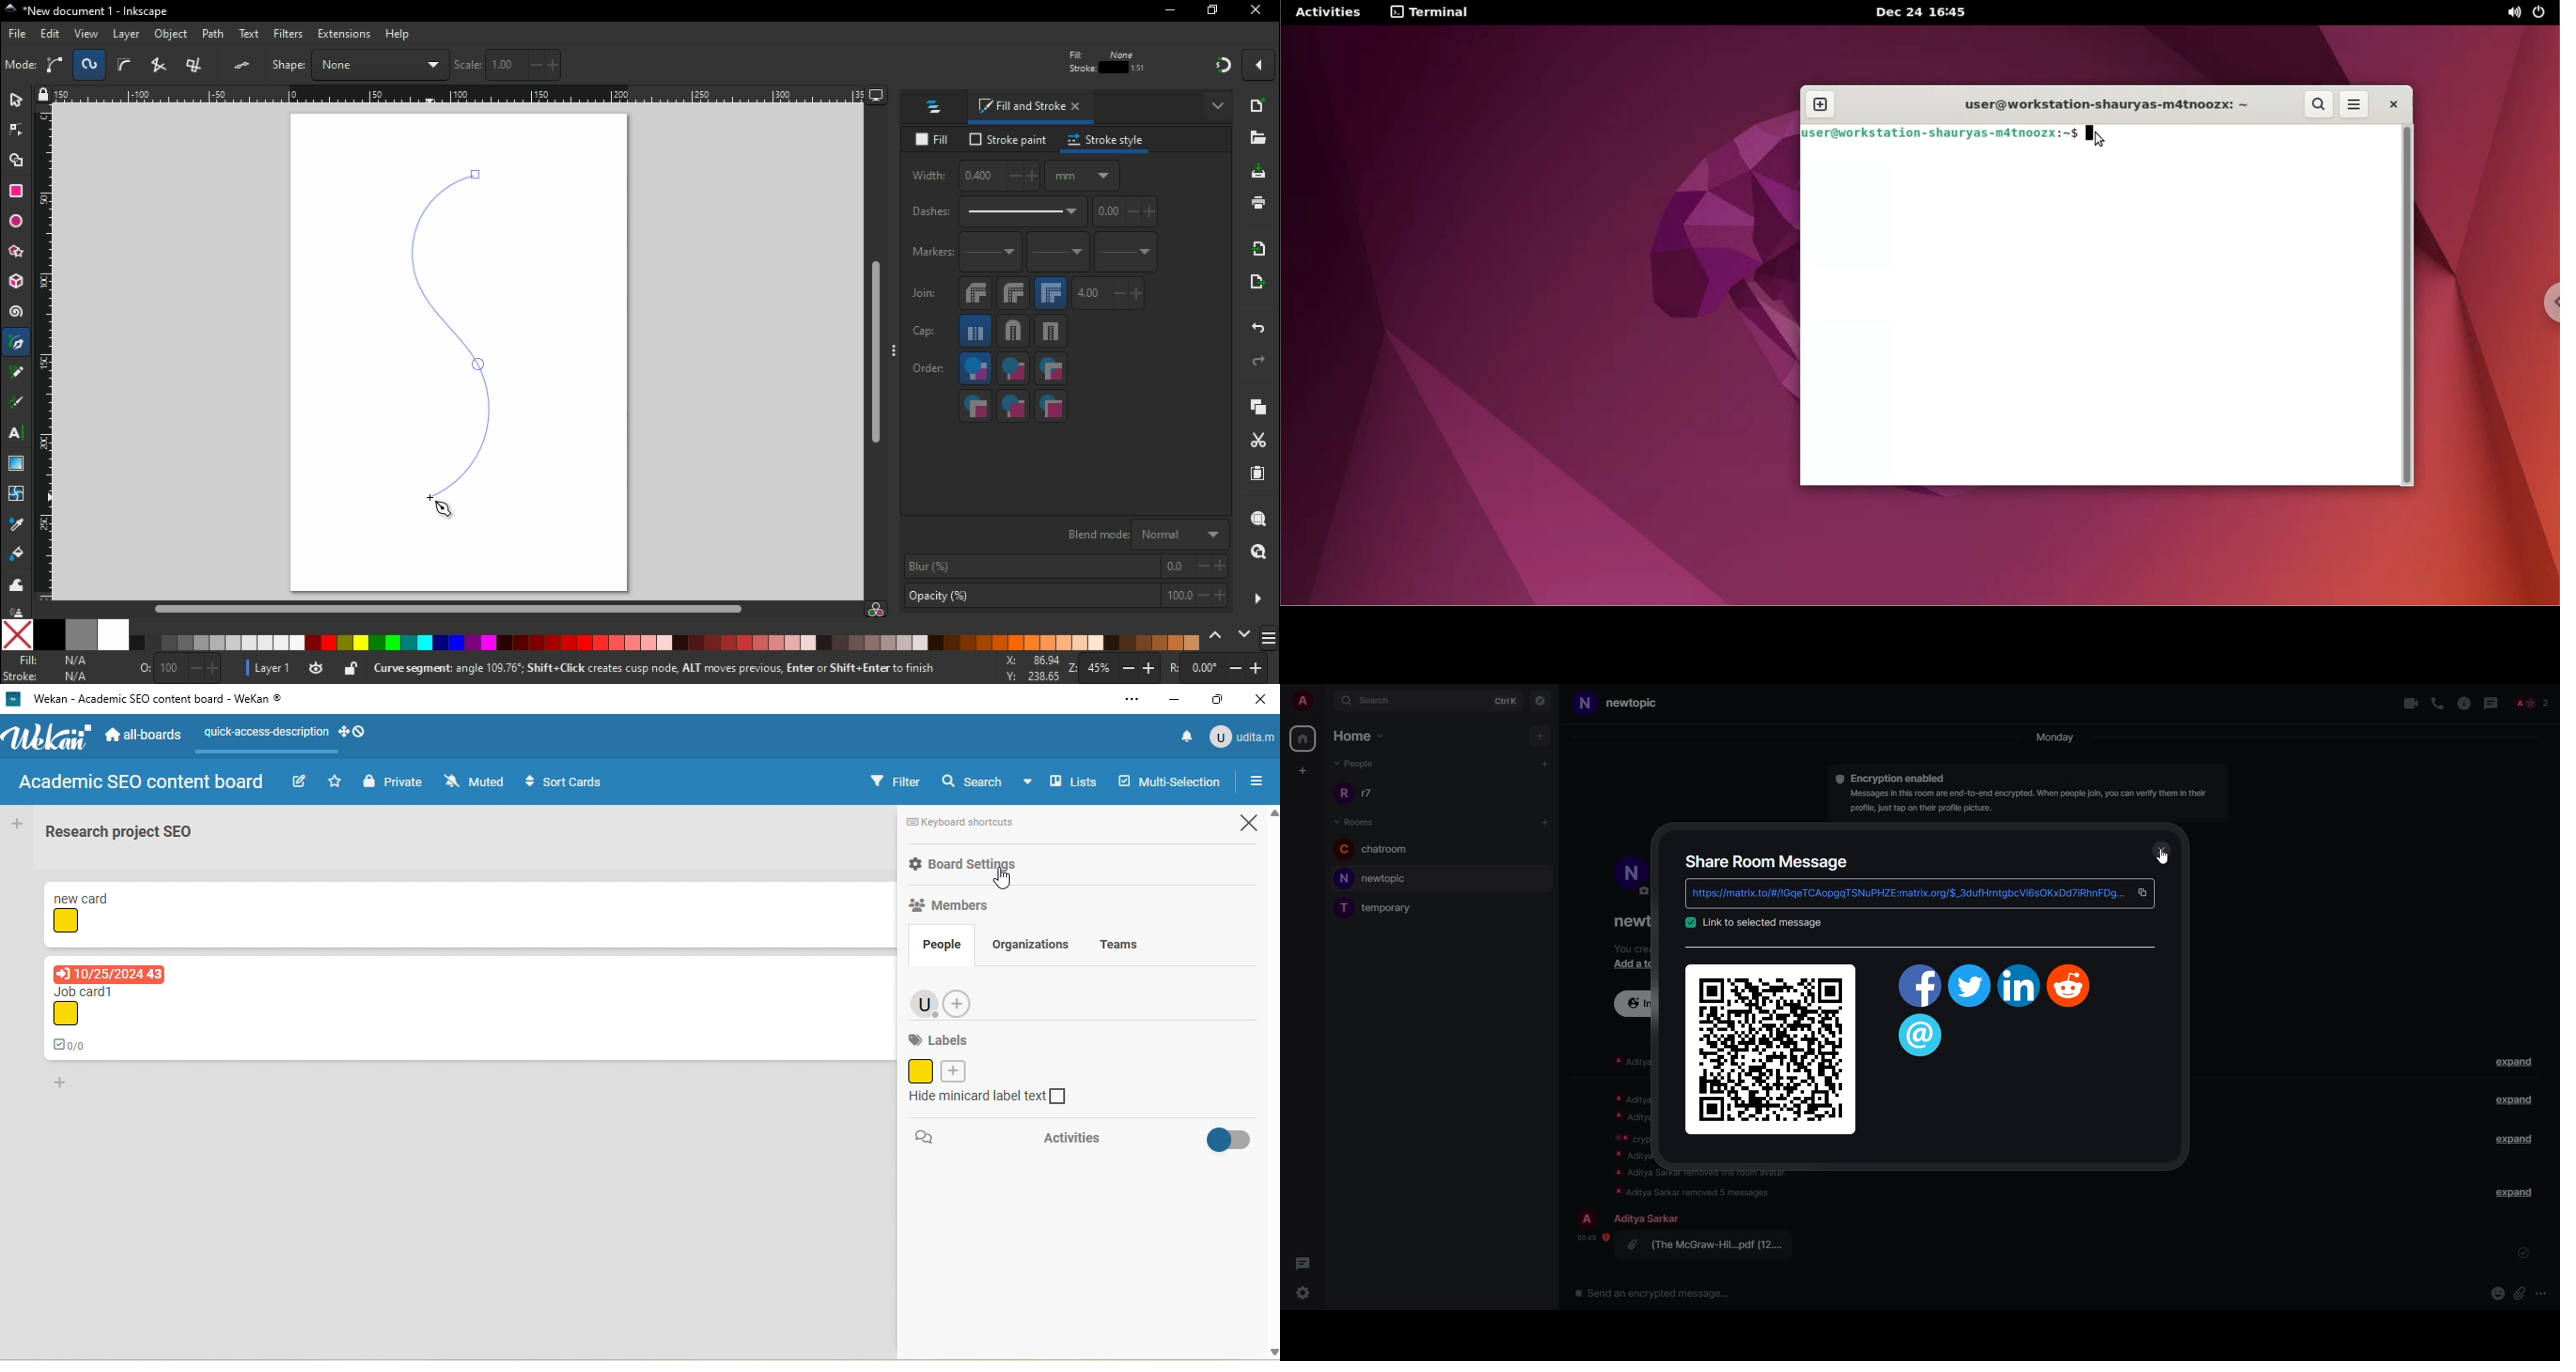  What do you see at coordinates (1650, 1219) in the screenshot?
I see `people` at bounding box center [1650, 1219].